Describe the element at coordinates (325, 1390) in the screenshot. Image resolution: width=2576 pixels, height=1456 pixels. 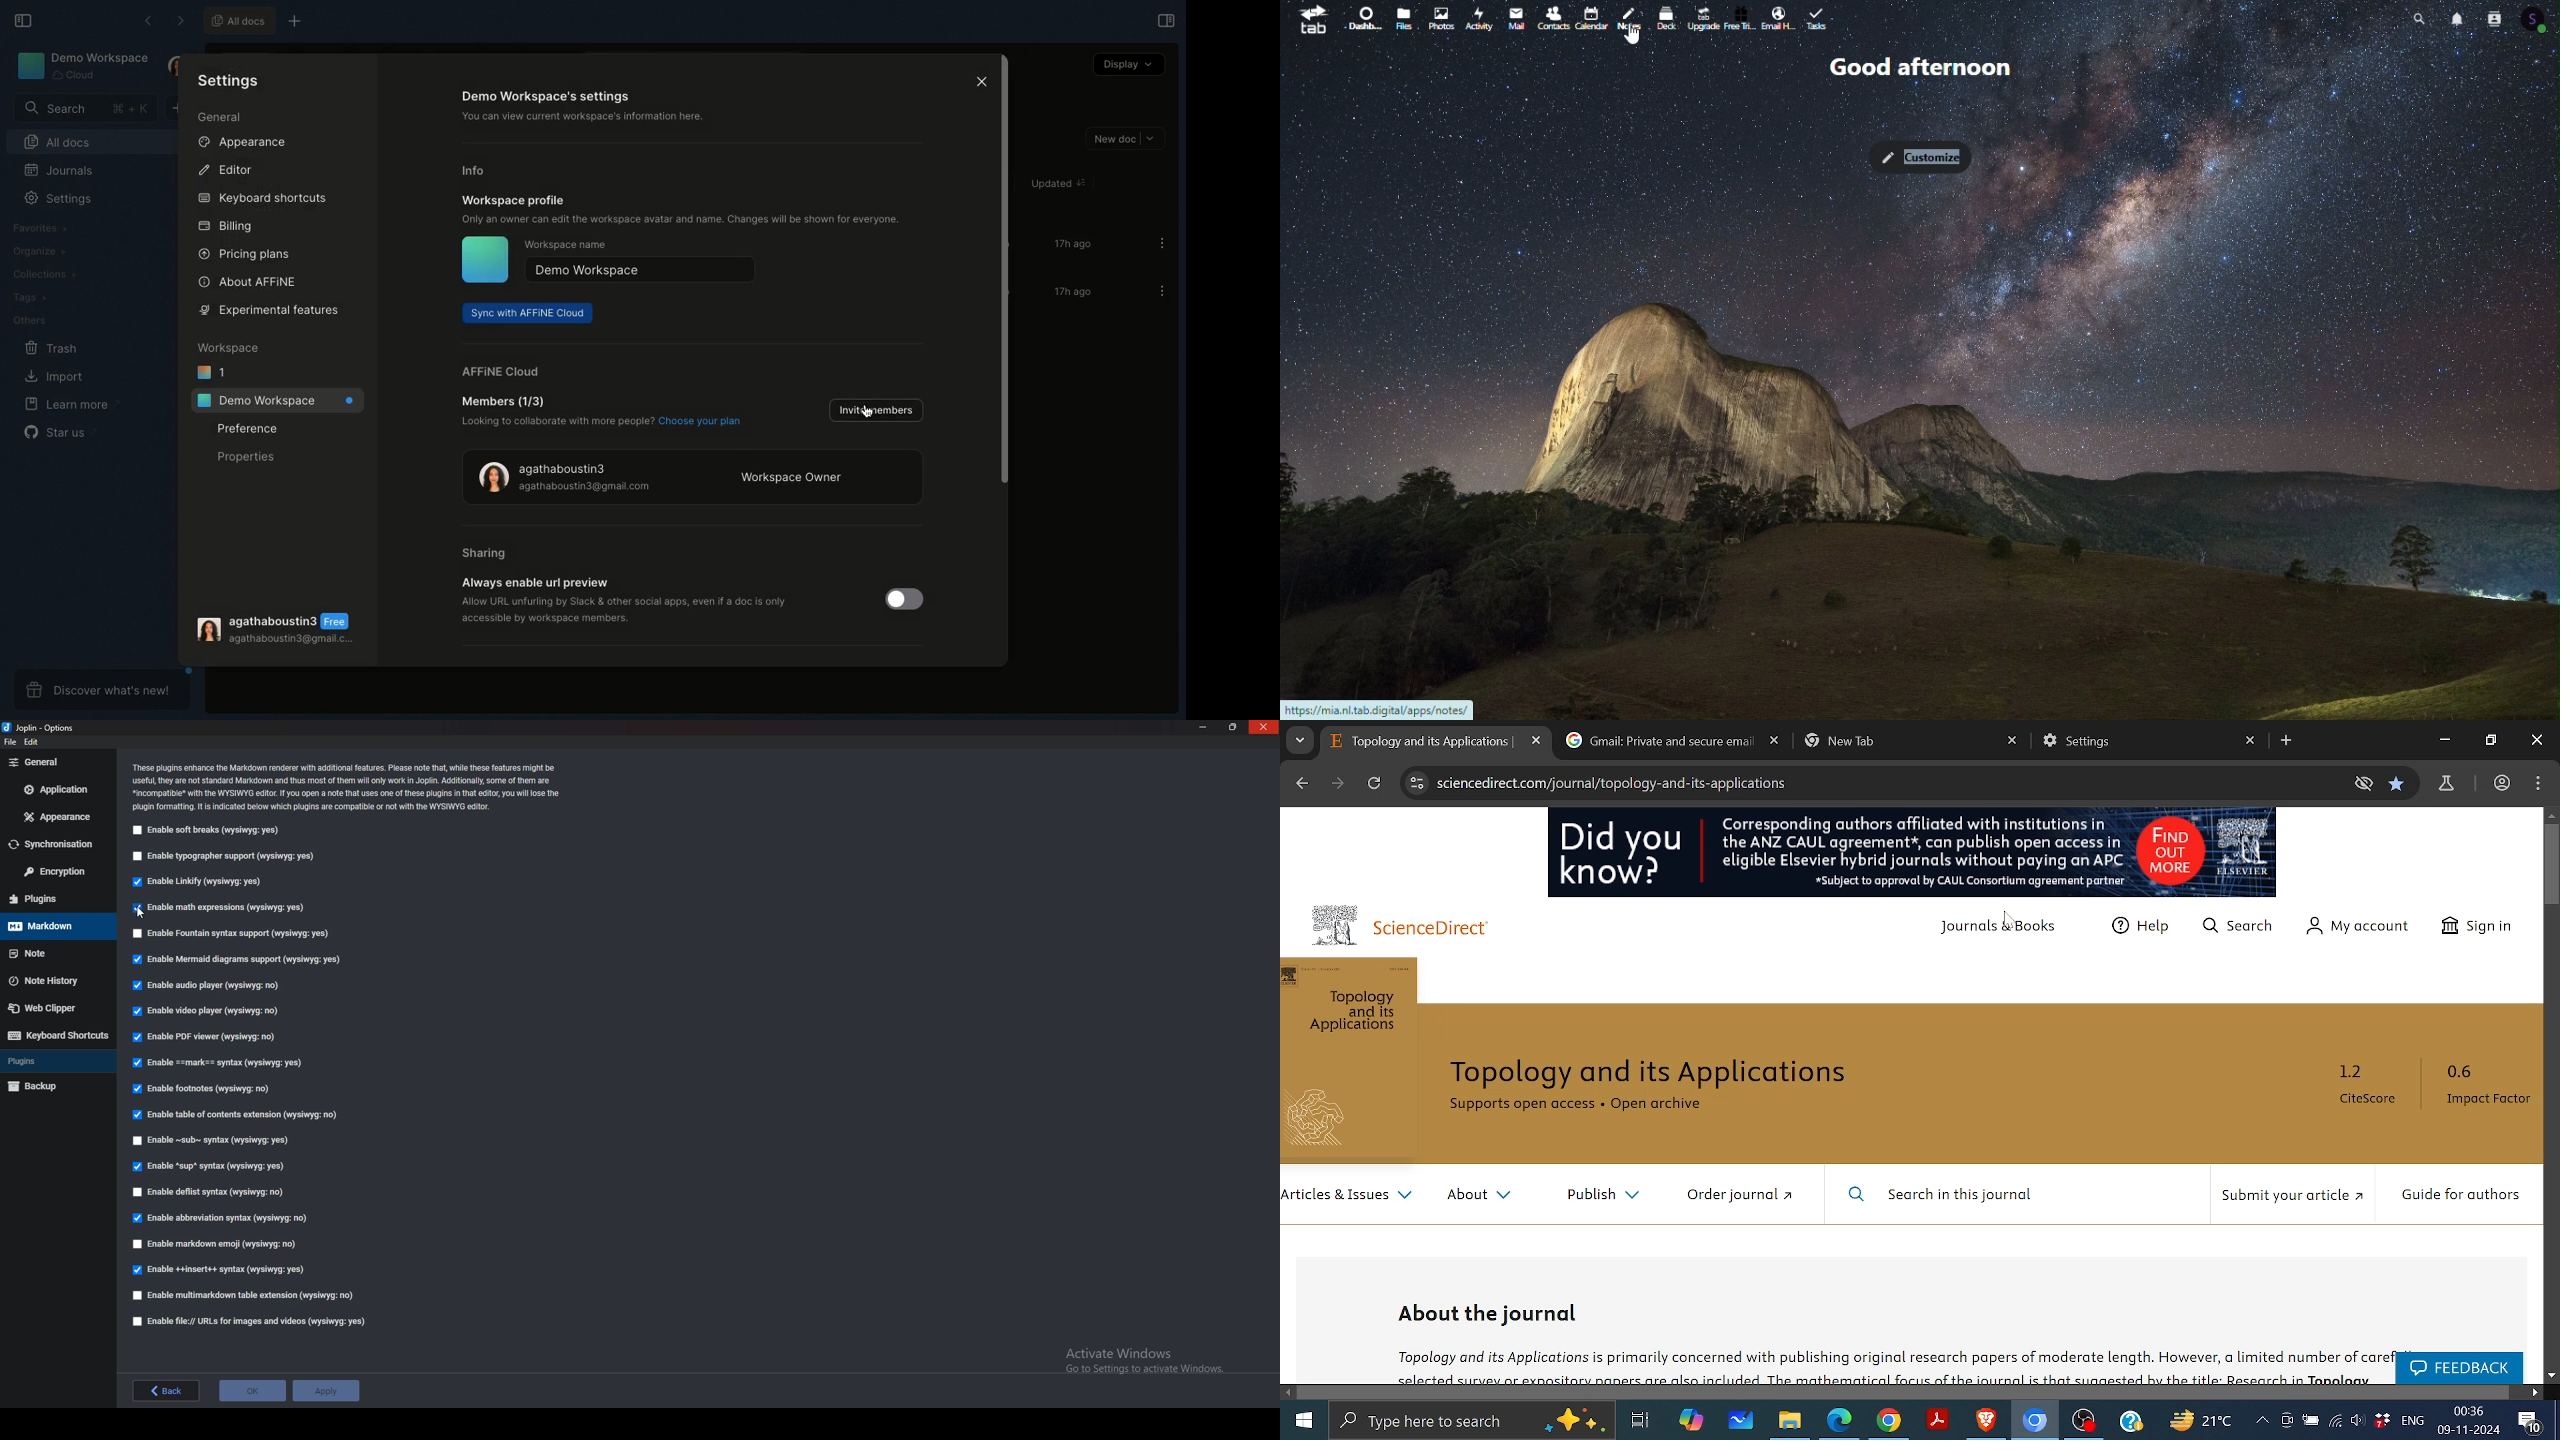
I see `Apply` at that location.